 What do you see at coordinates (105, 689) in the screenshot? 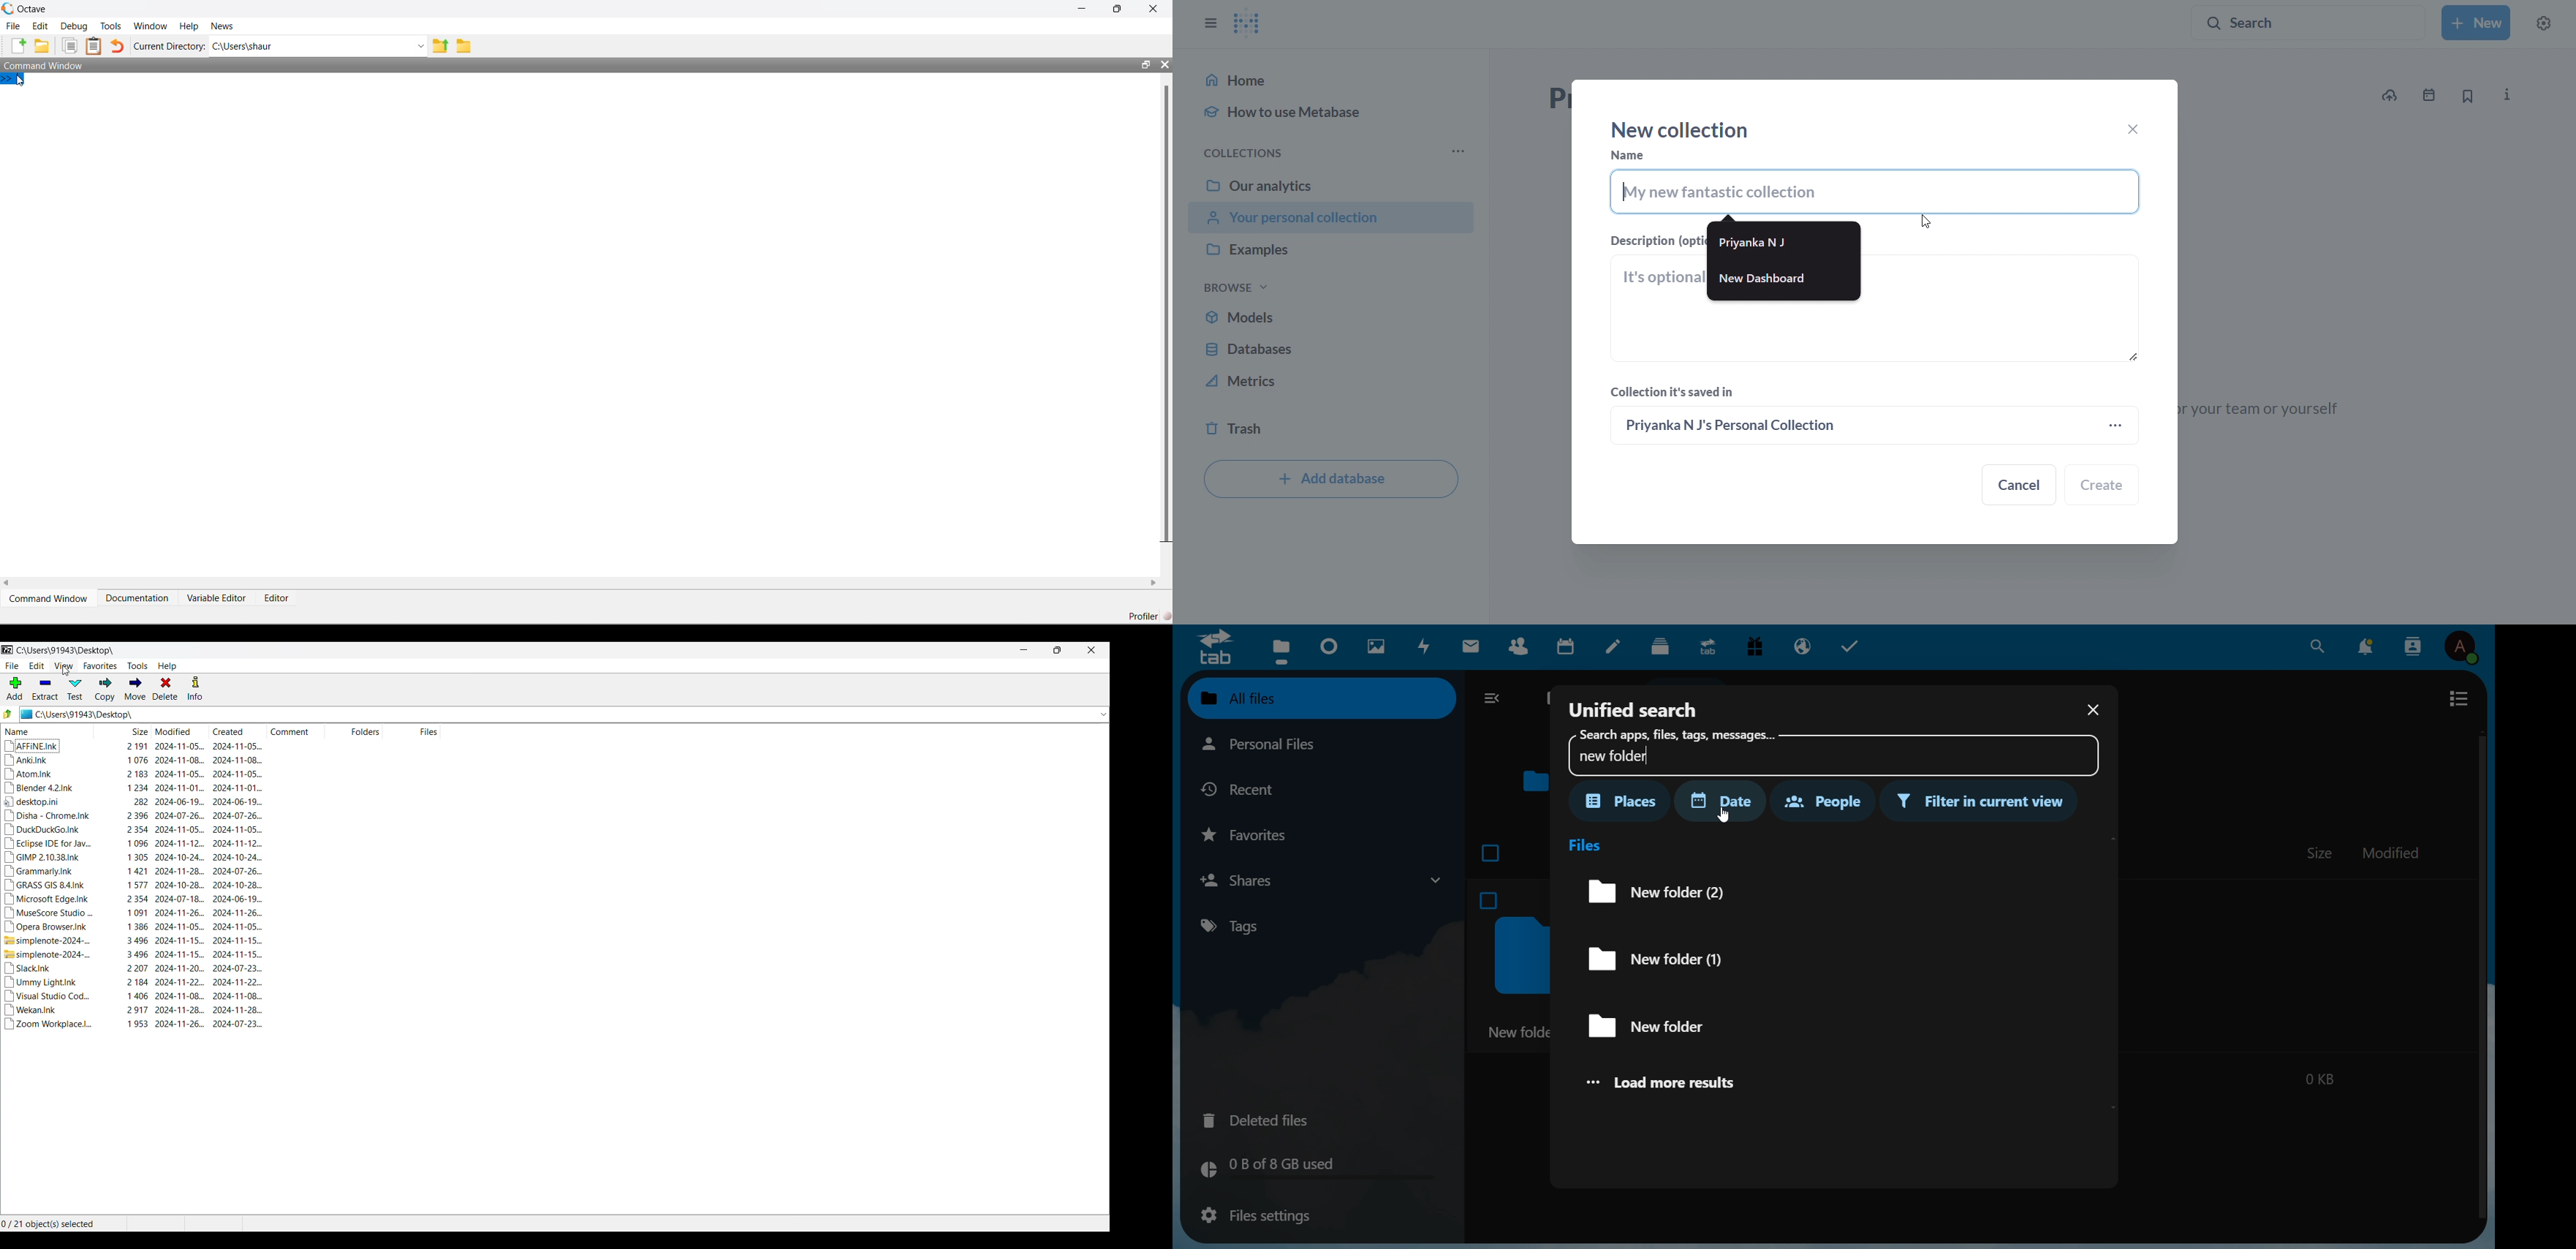
I see `Copy` at bounding box center [105, 689].